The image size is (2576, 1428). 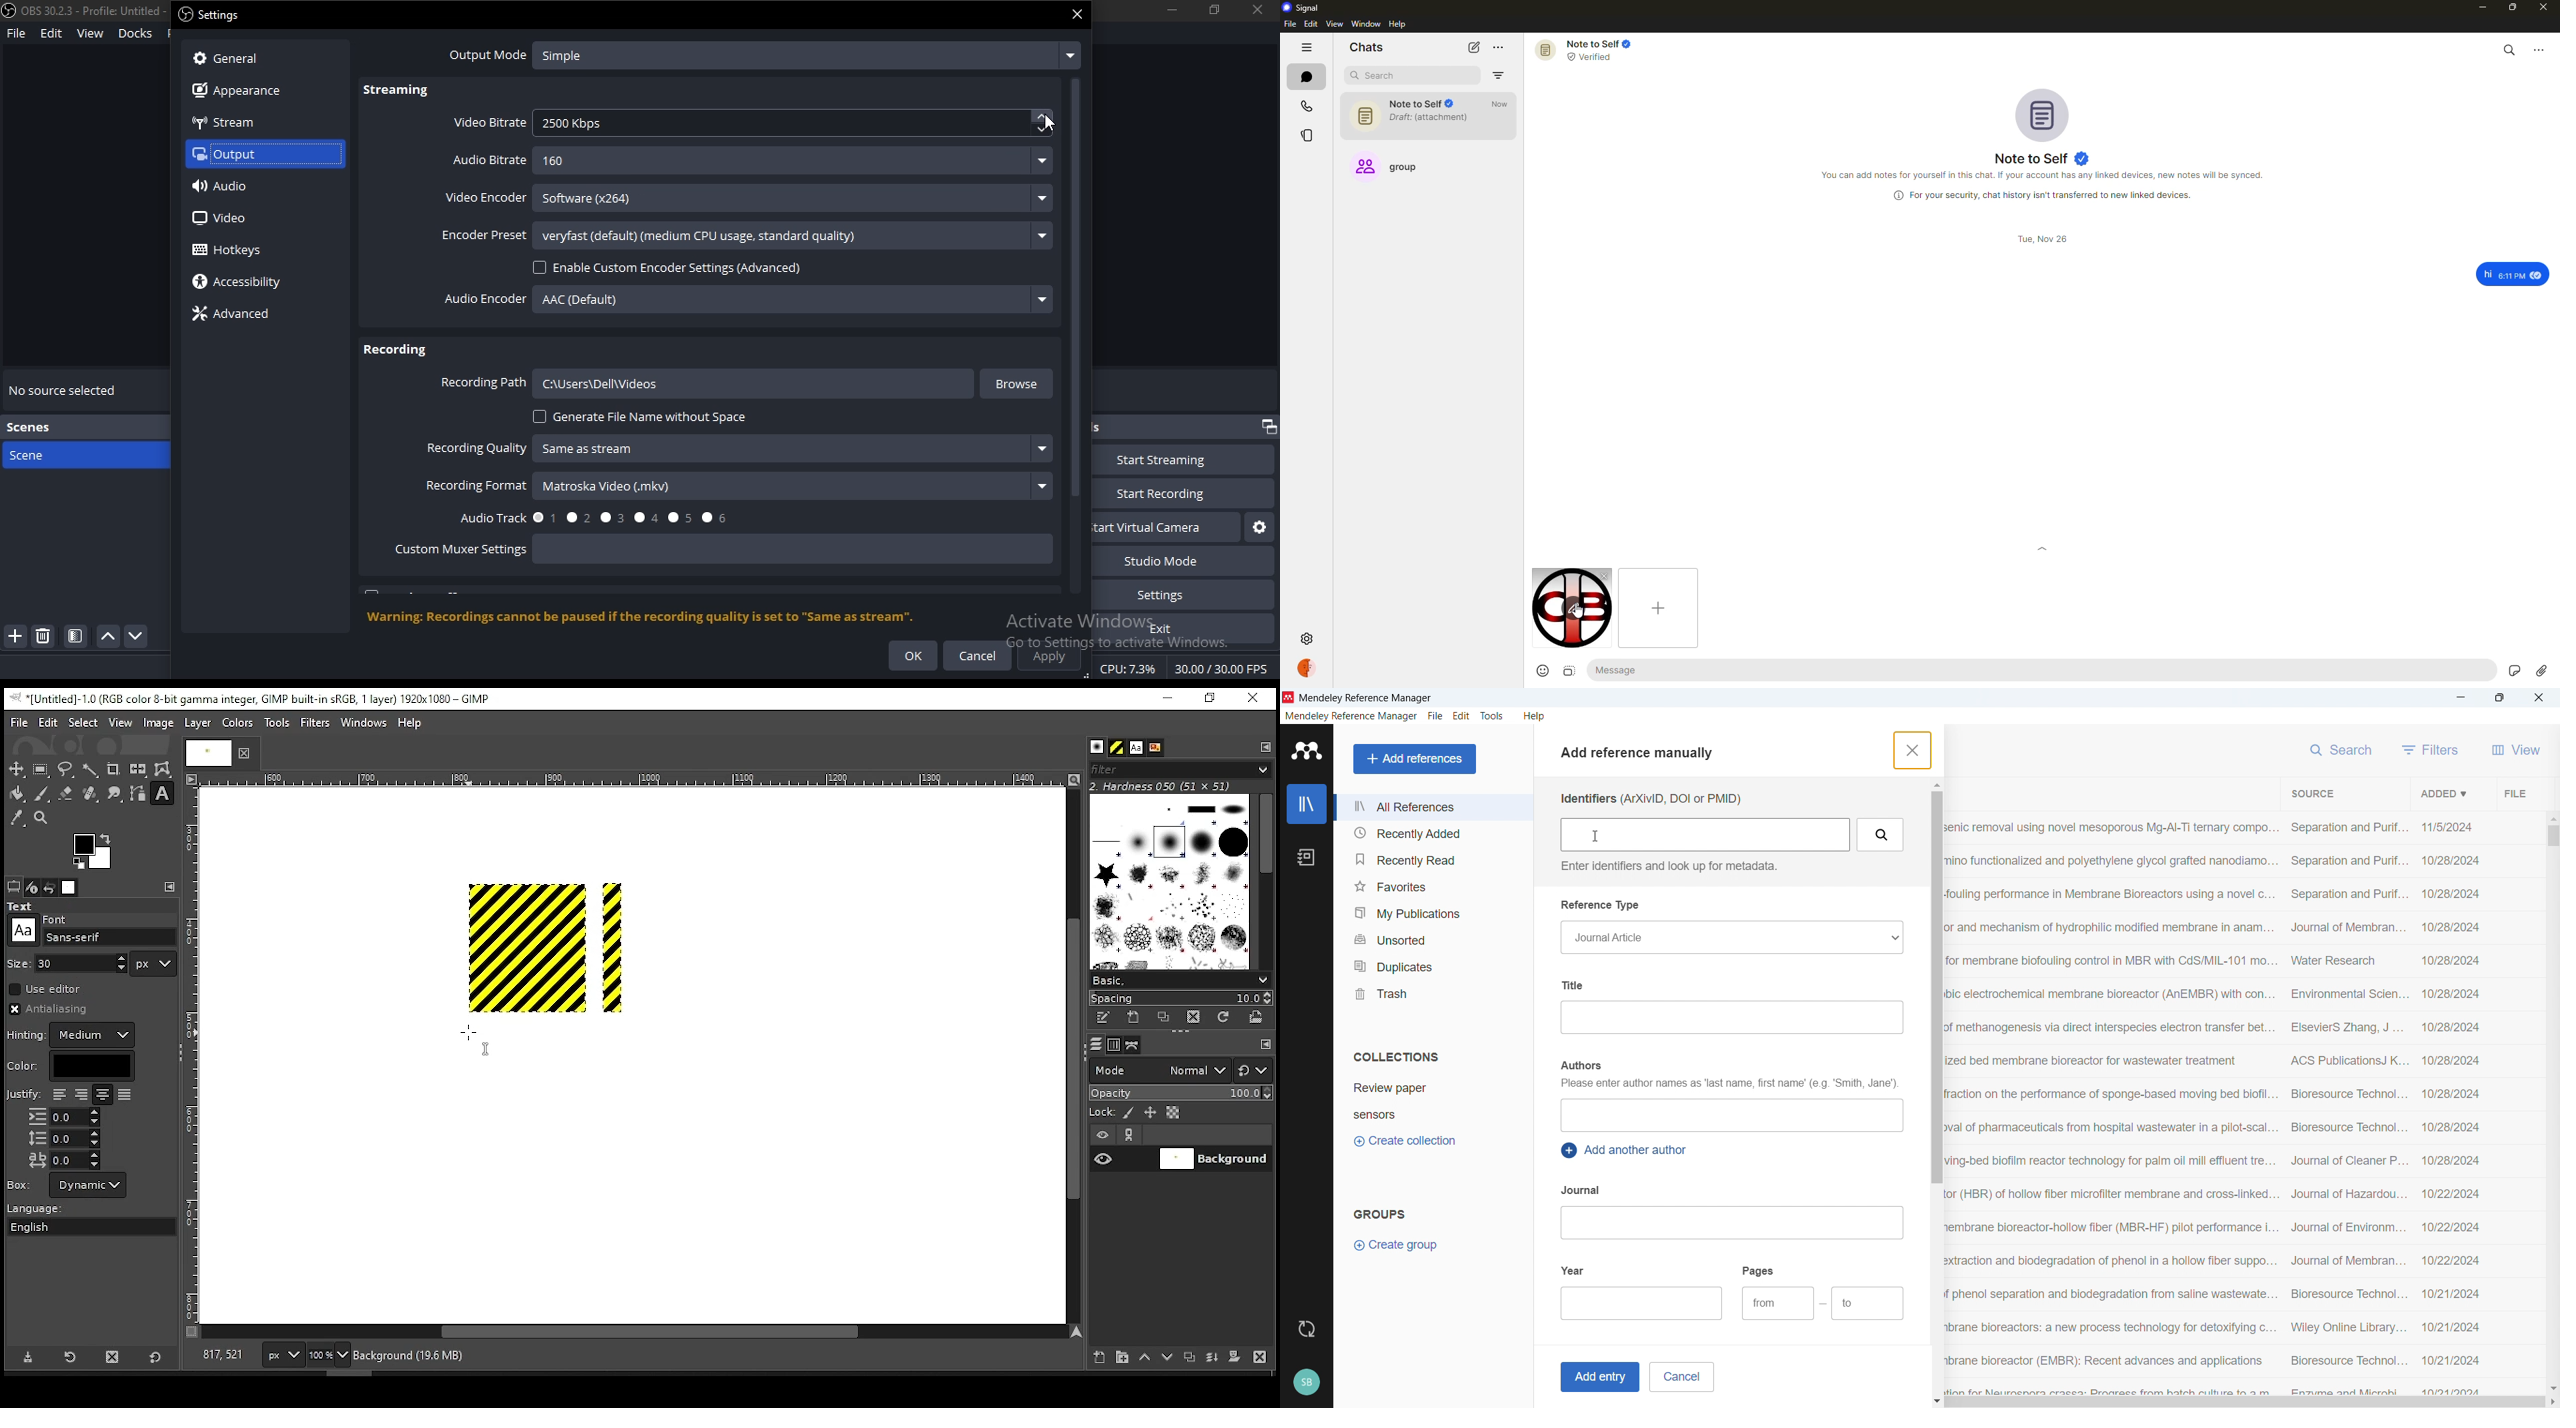 What do you see at coordinates (1433, 115) in the screenshot?
I see `note to self` at bounding box center [1433, 115].